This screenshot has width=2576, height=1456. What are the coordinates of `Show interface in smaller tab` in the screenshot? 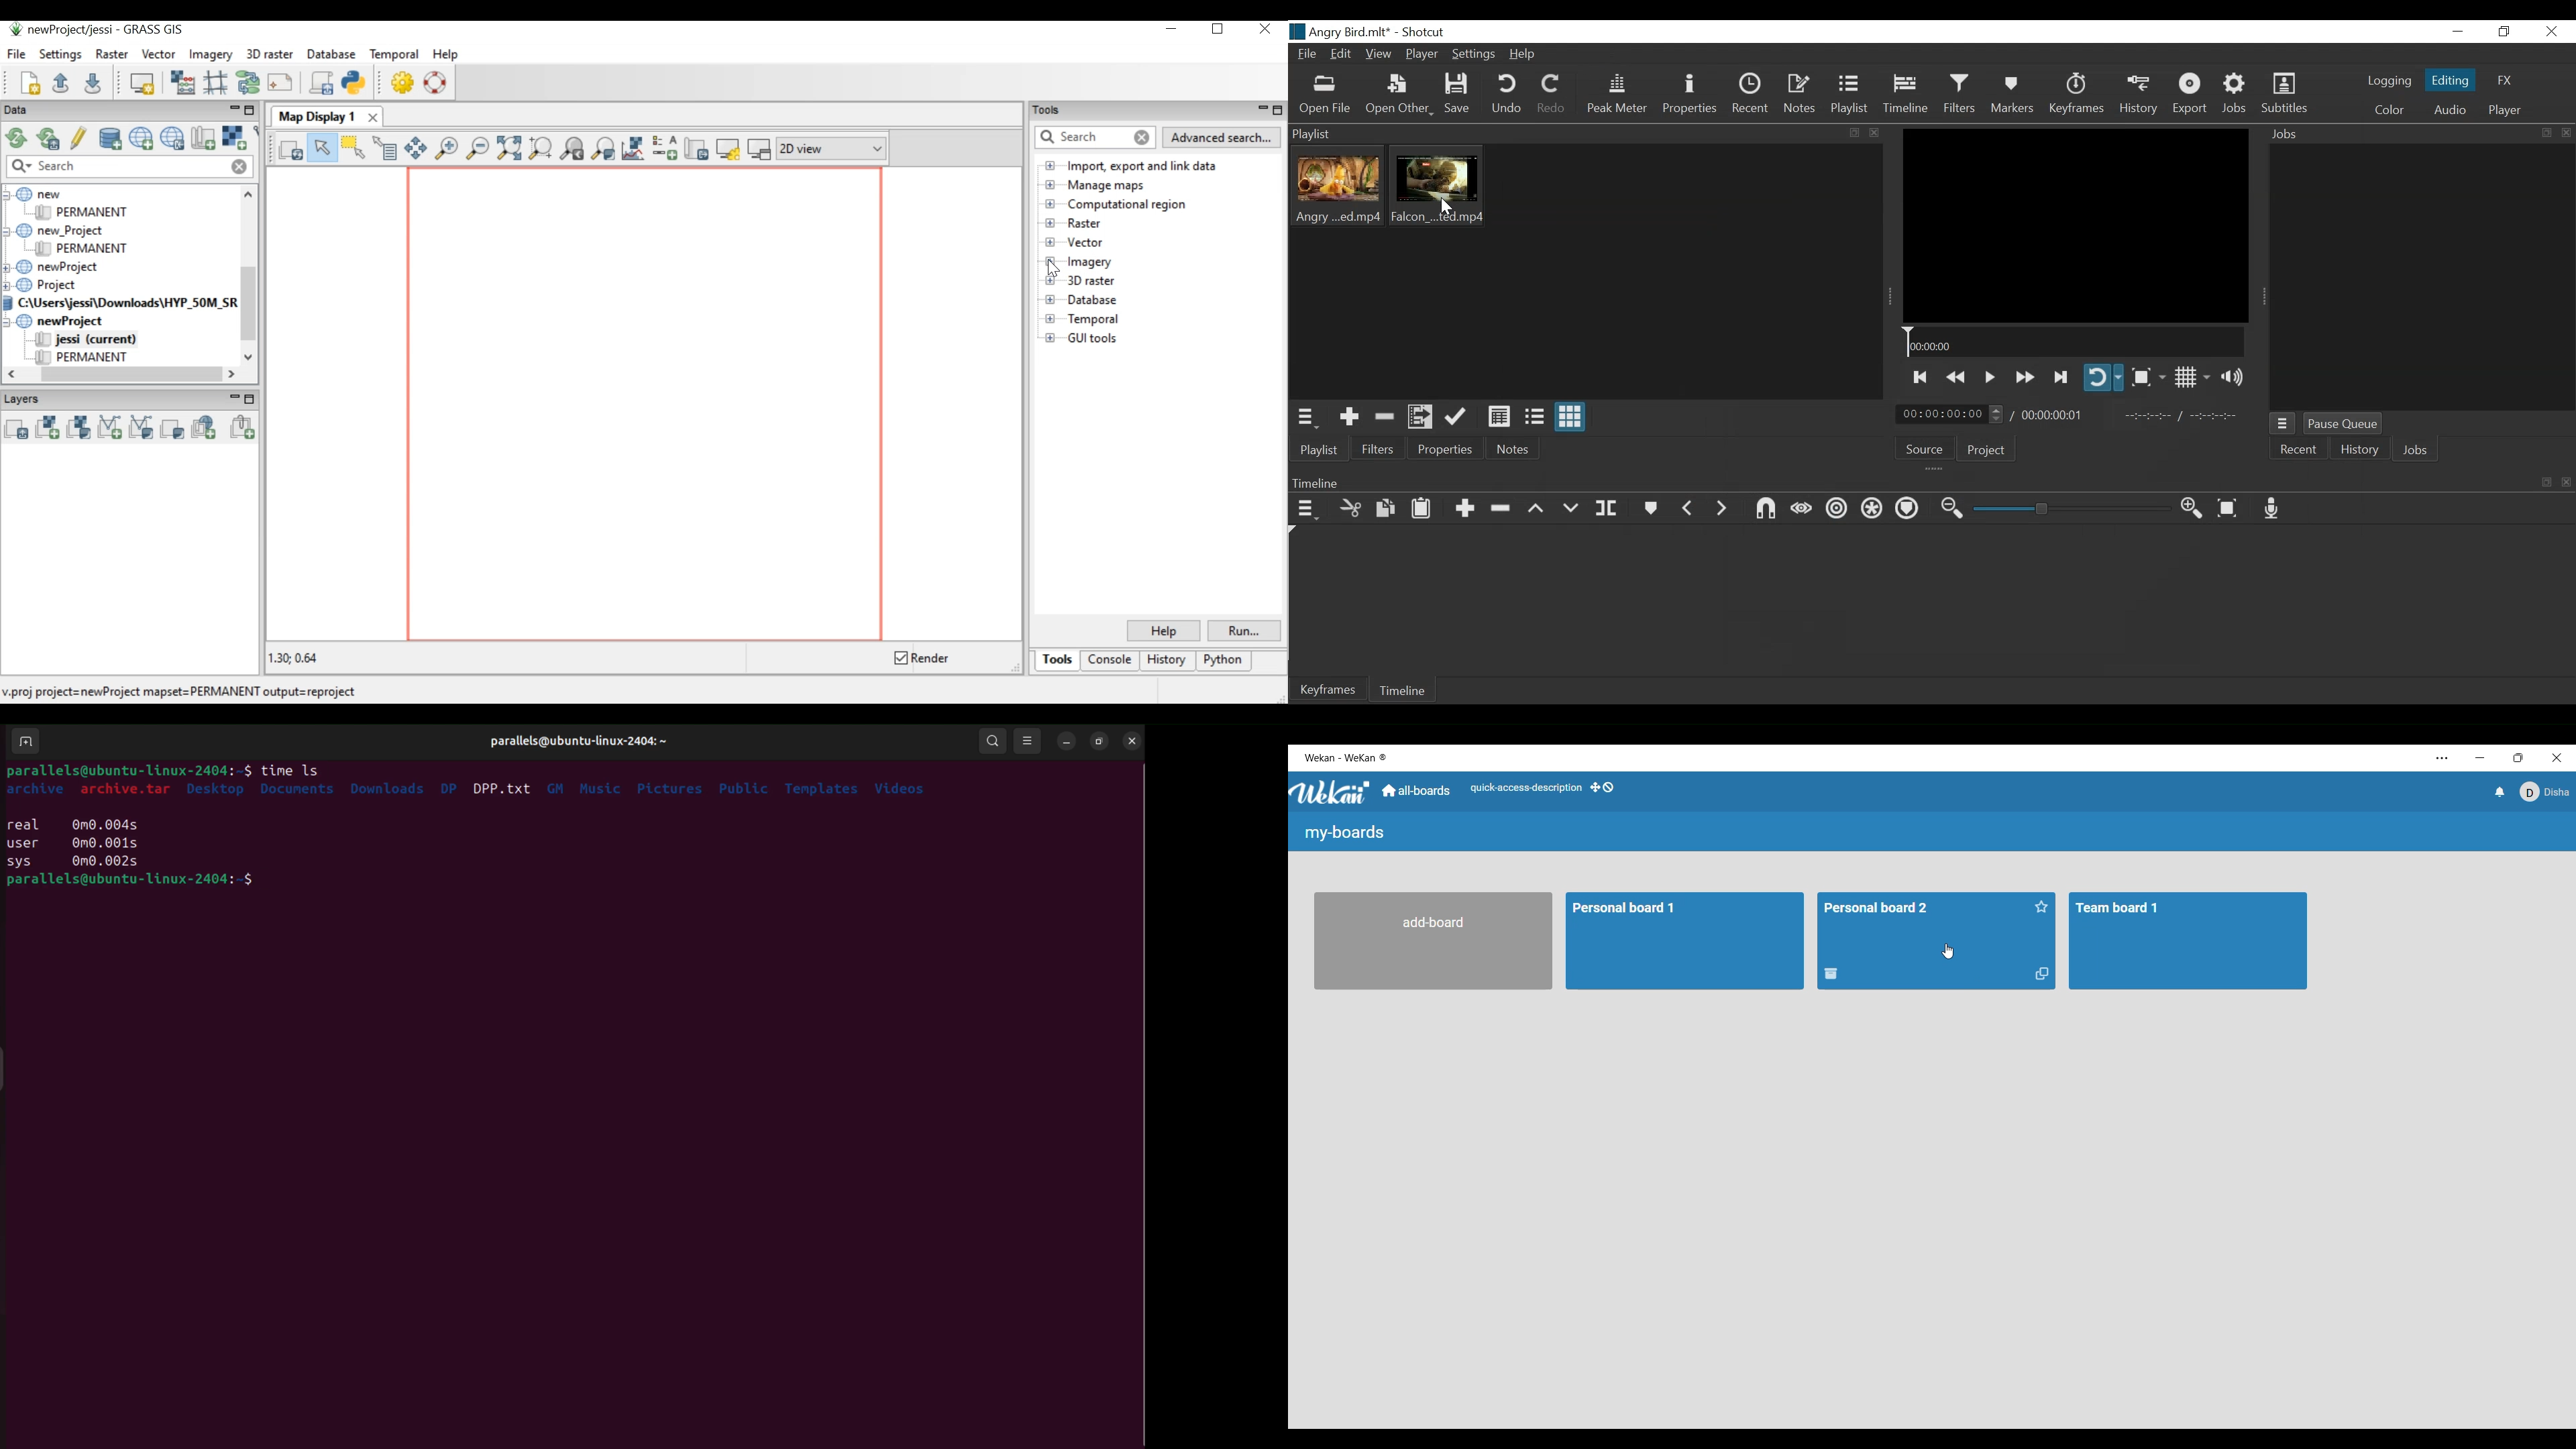 It's located at (2518, 758).